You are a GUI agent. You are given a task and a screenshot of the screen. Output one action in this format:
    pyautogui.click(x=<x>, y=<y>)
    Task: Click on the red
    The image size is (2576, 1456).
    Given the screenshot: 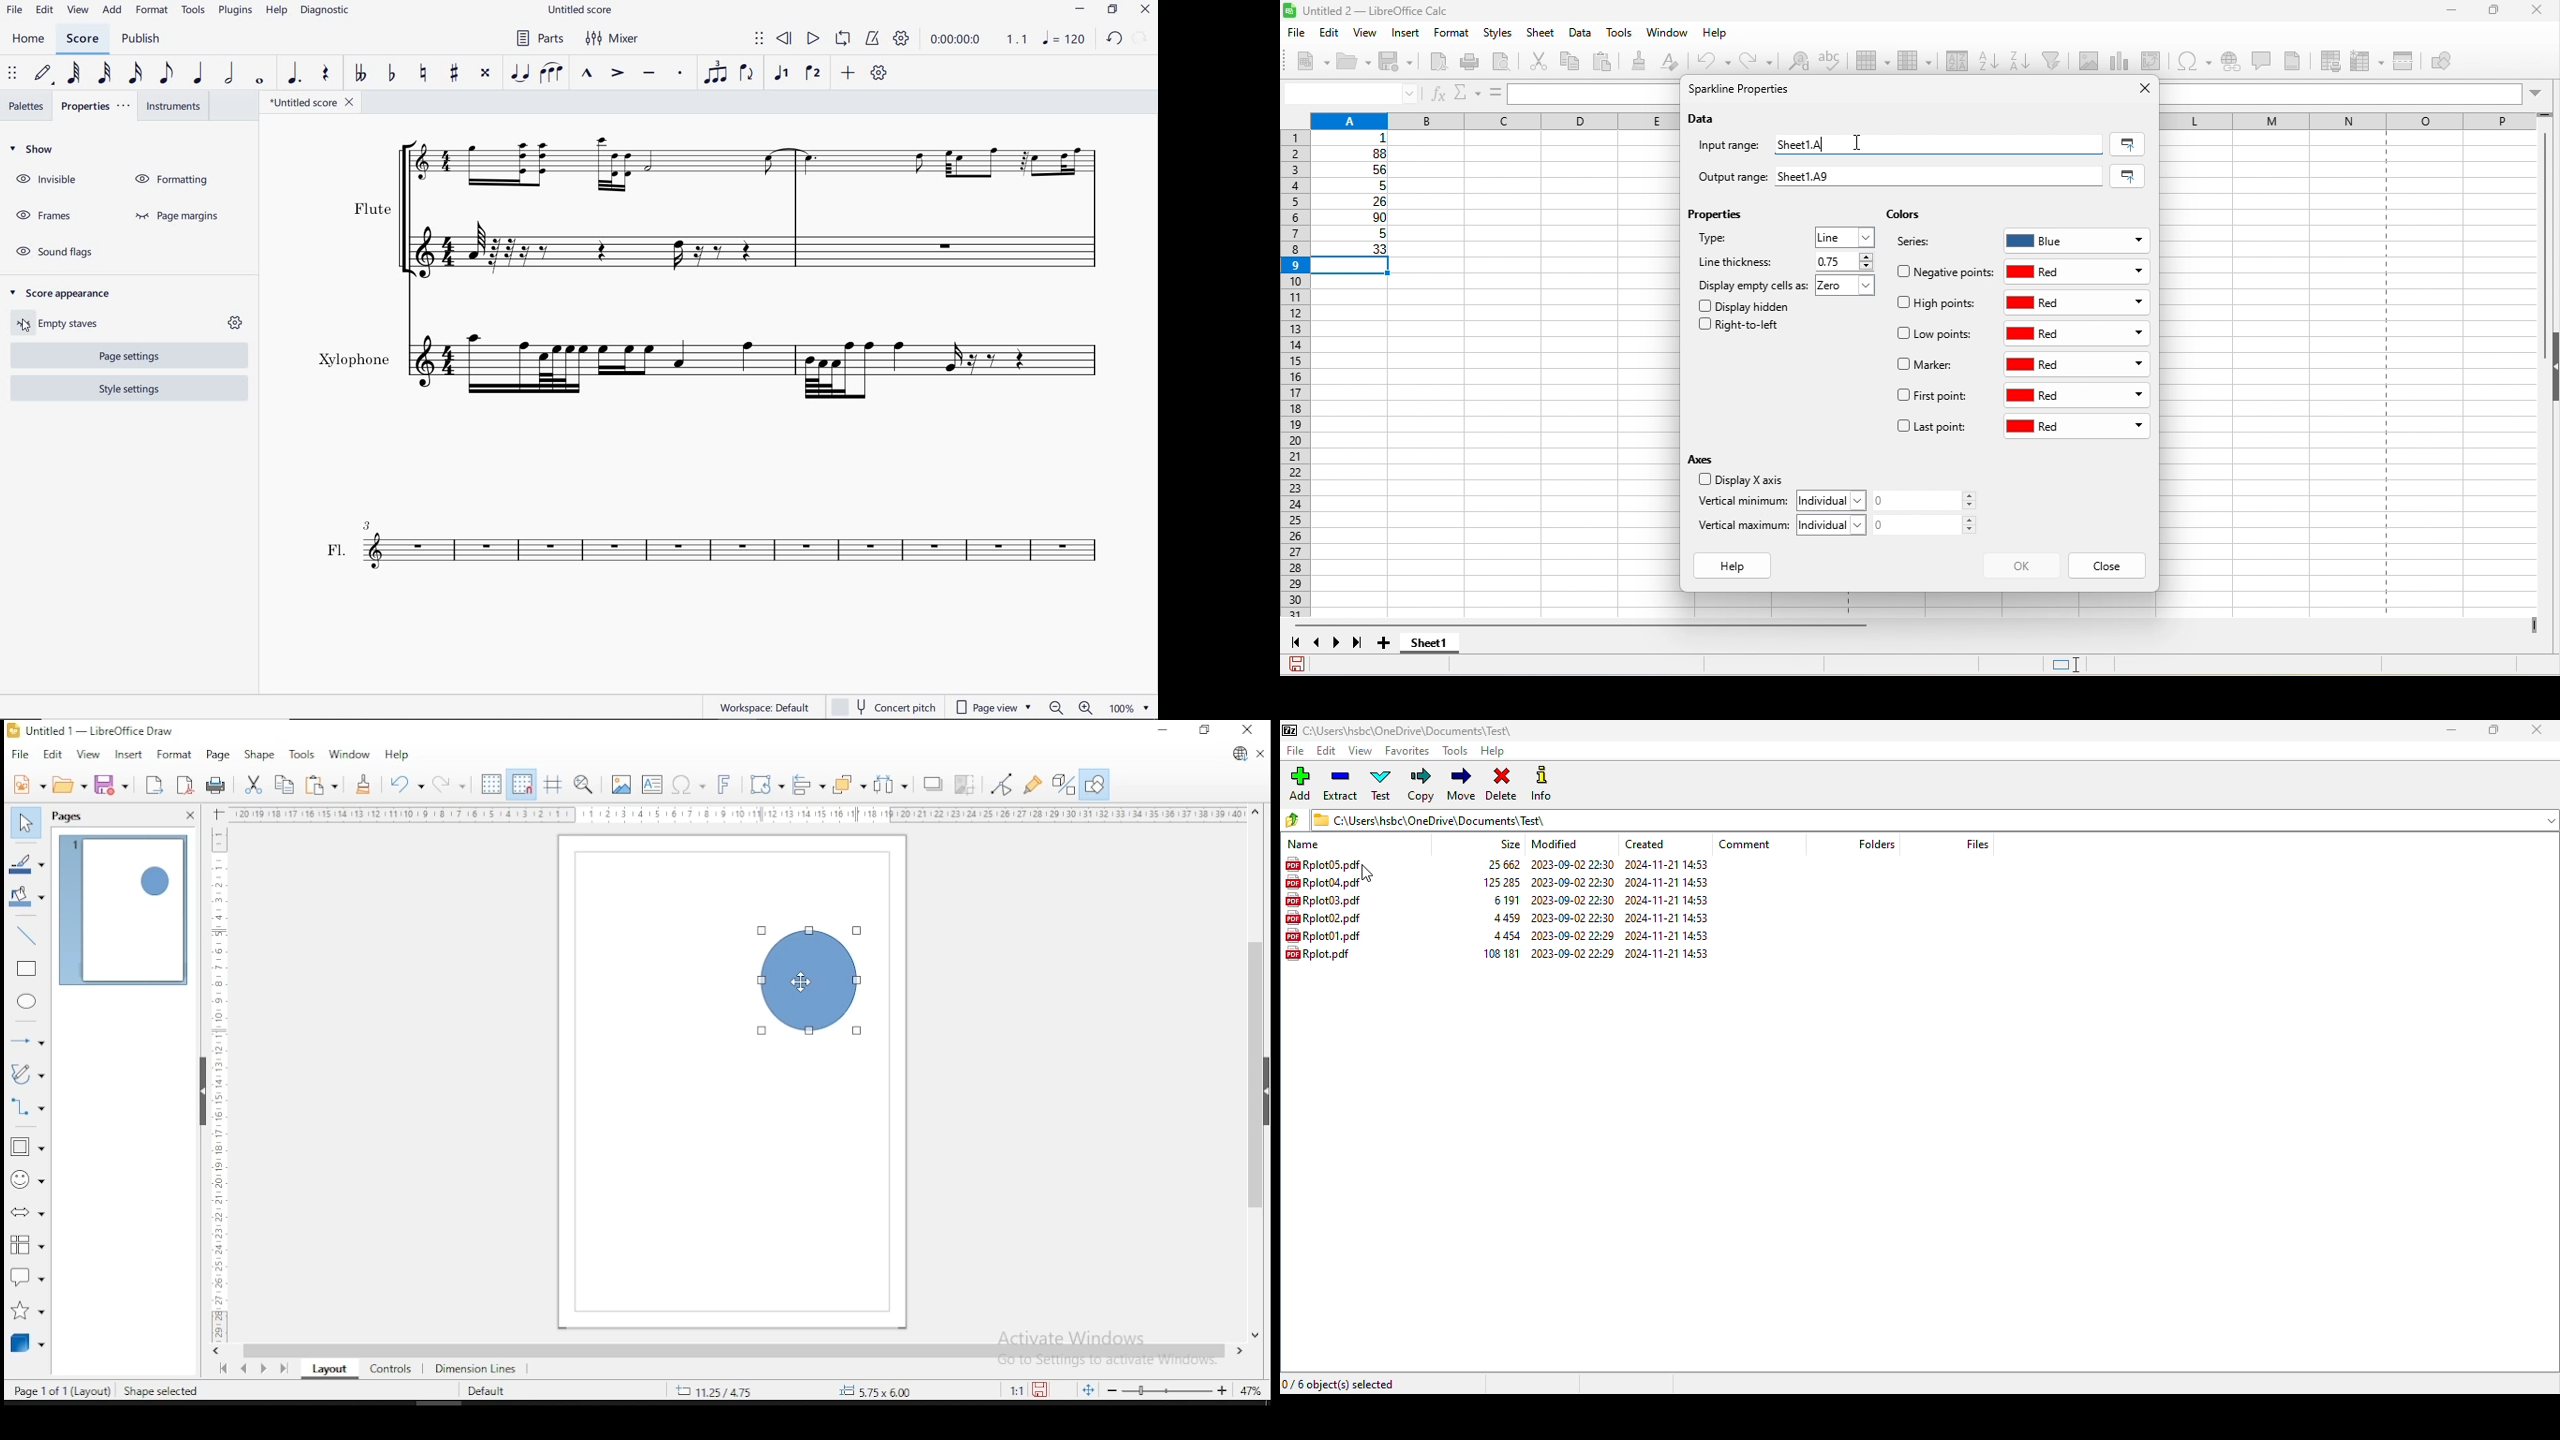 What is the action you would take?
    pyautogui.click(x=2076, y=428)
    